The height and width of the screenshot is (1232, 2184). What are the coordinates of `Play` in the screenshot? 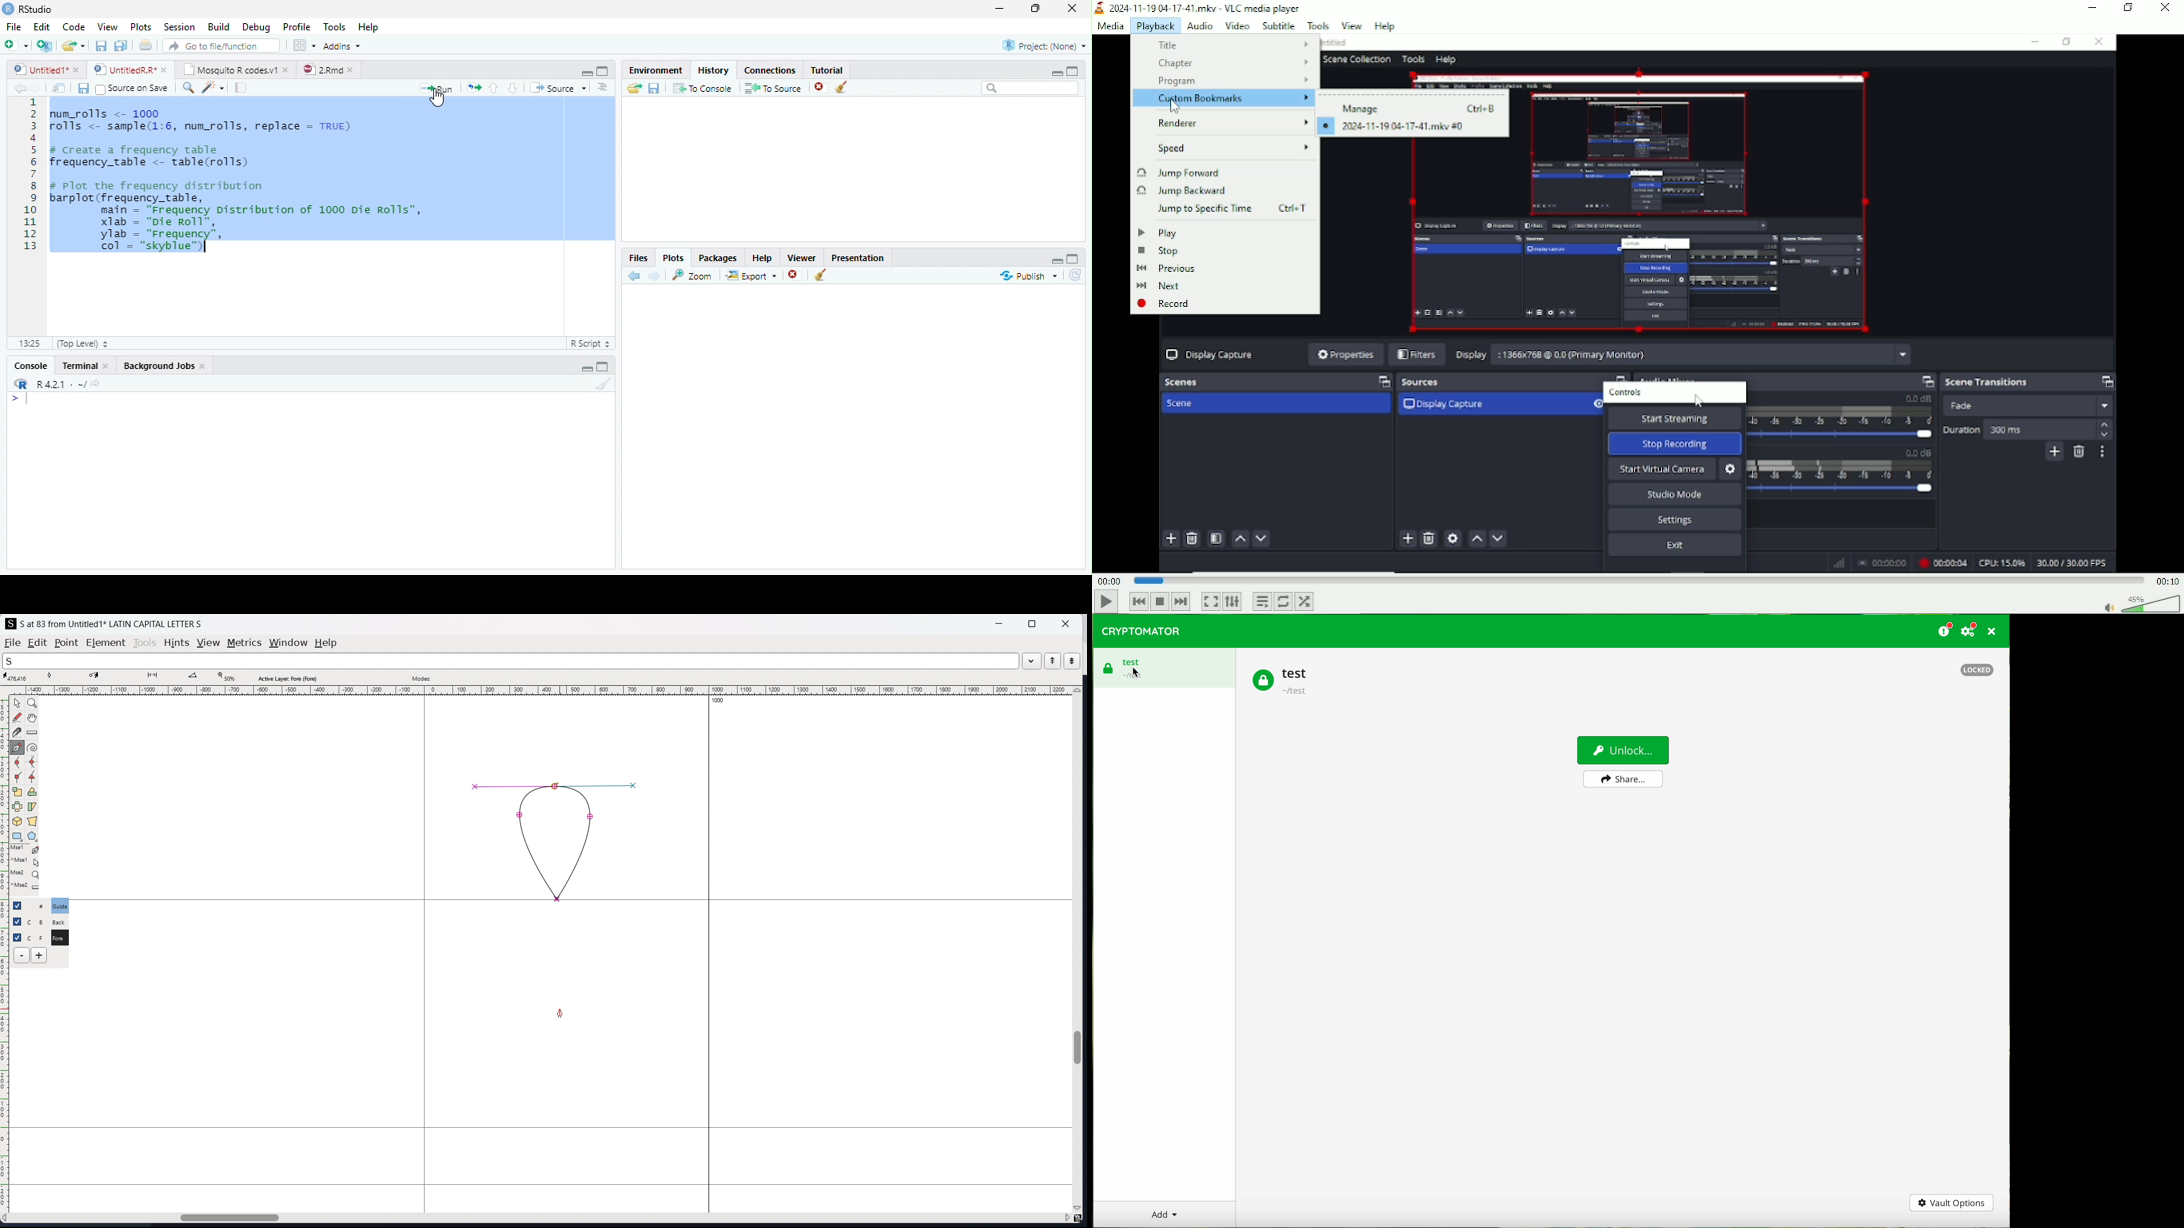 It's located at (1158, 232).